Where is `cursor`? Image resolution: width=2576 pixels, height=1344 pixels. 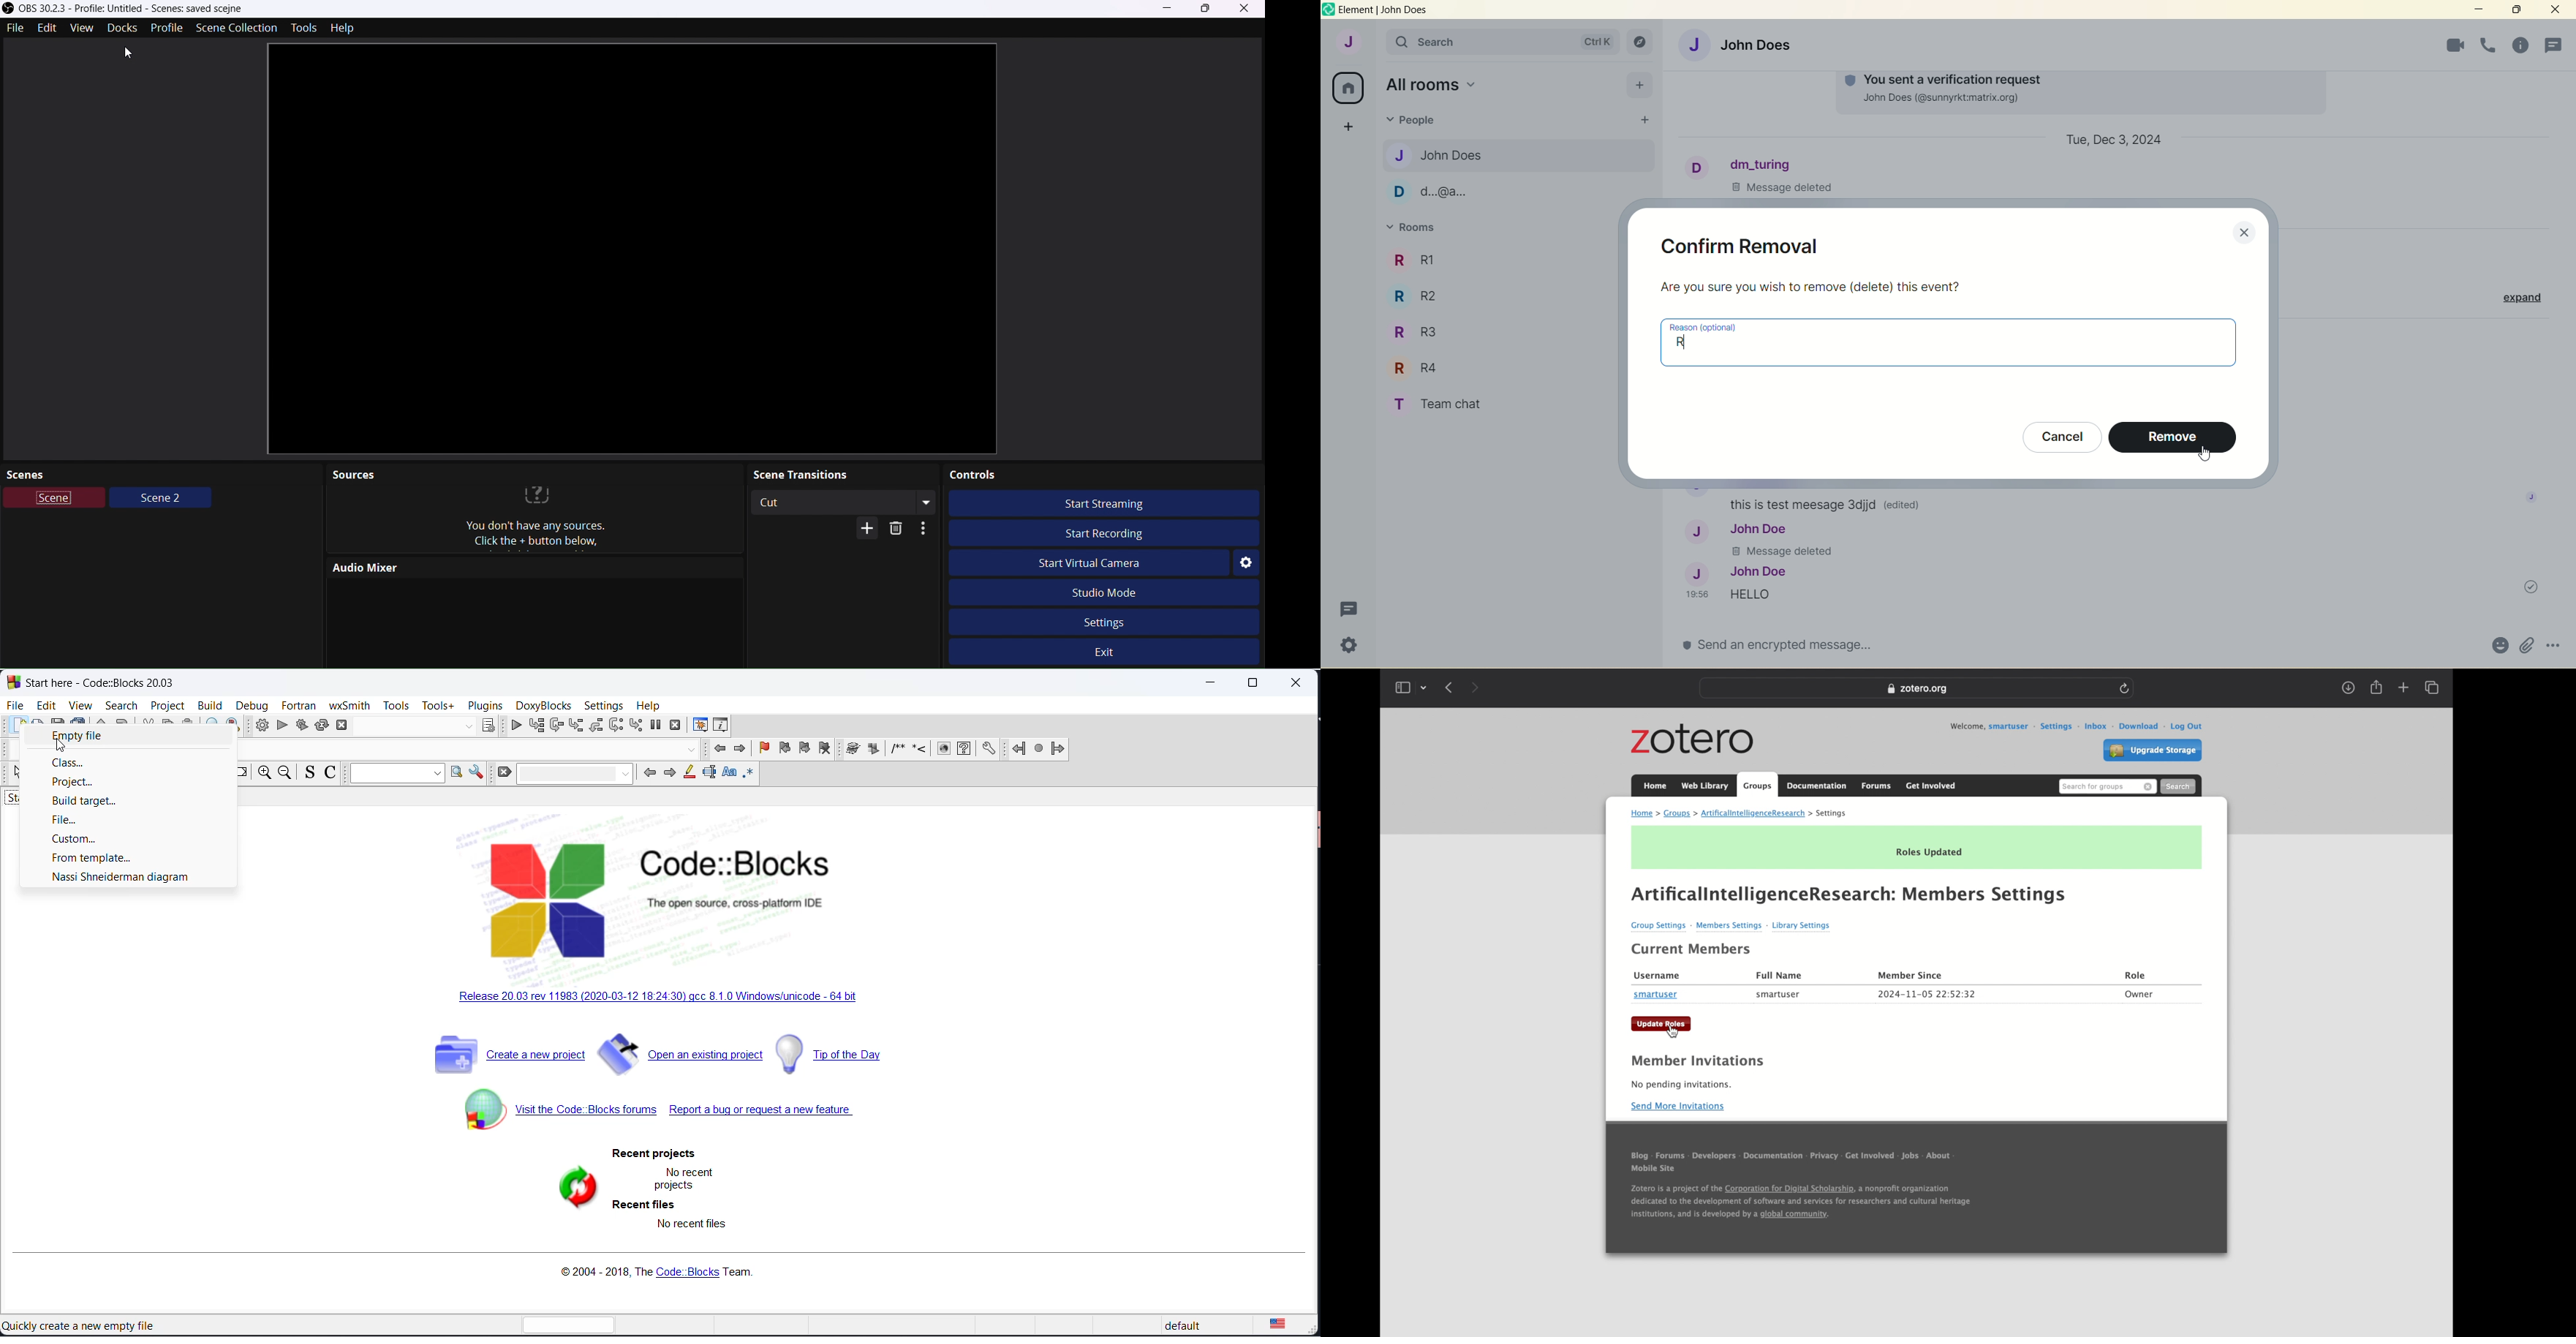 cursor is located at coordinates (1673, 1032).